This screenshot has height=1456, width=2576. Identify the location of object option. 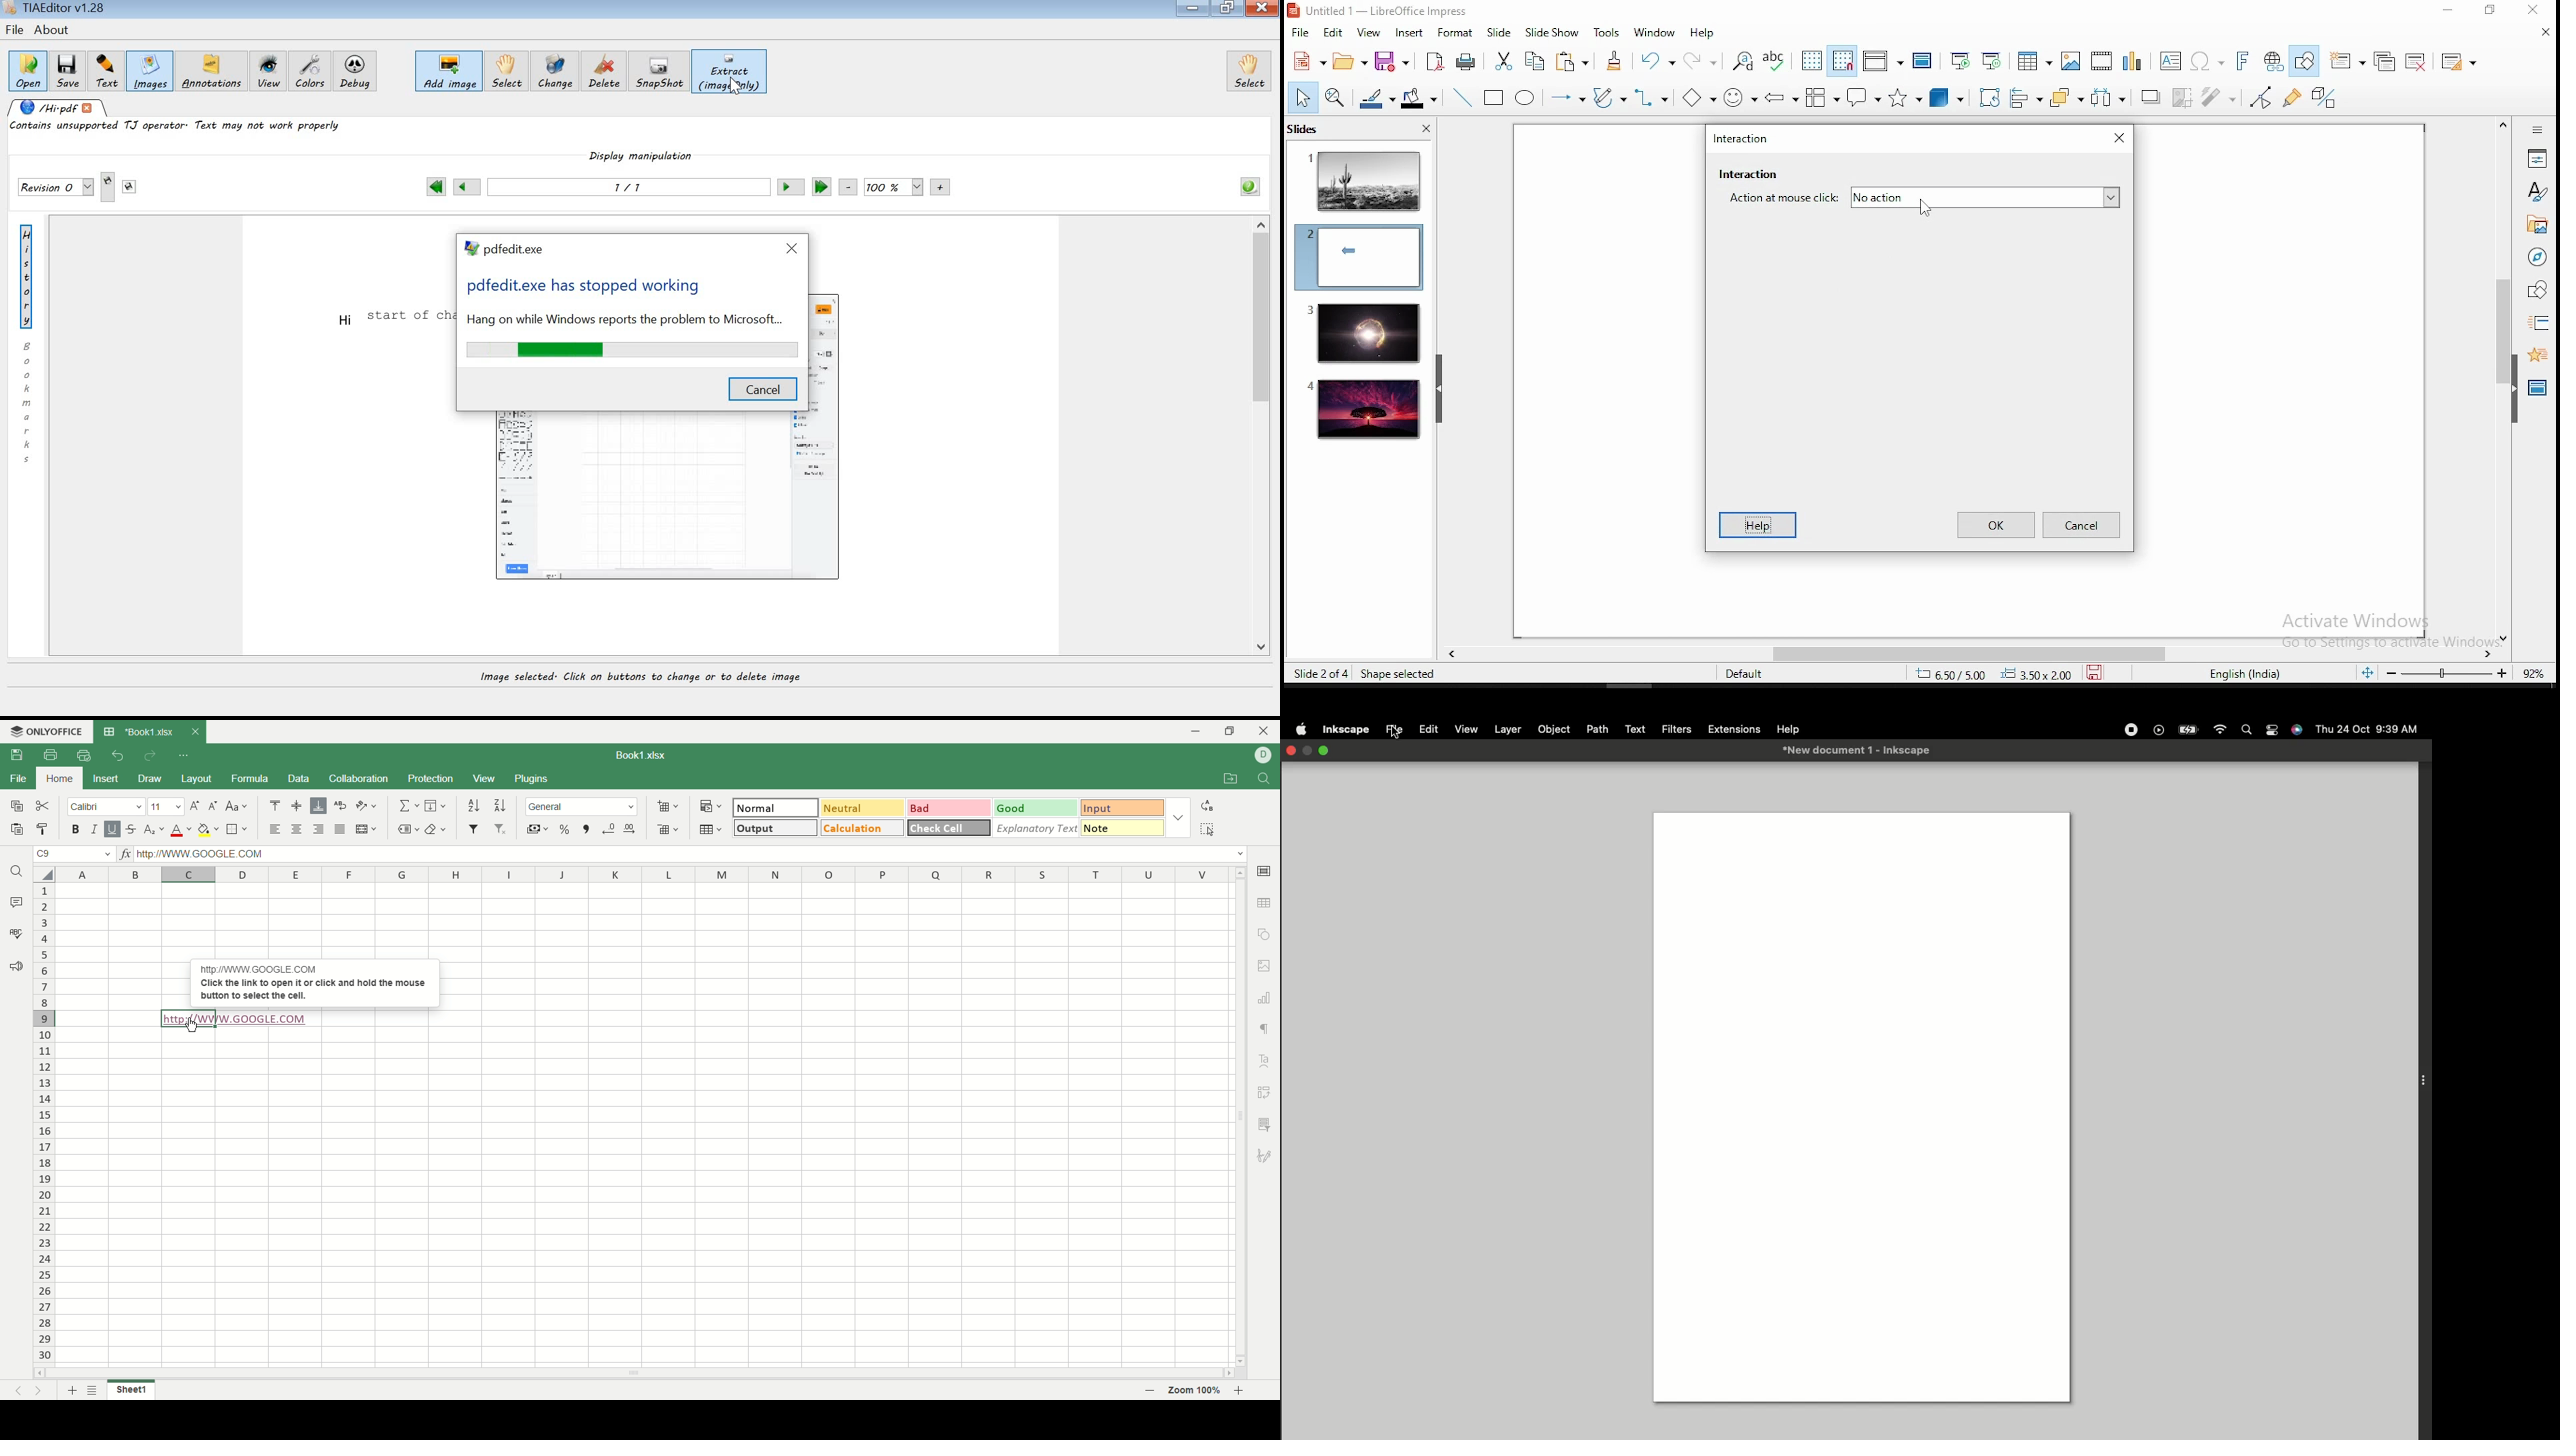
(1265, 933).